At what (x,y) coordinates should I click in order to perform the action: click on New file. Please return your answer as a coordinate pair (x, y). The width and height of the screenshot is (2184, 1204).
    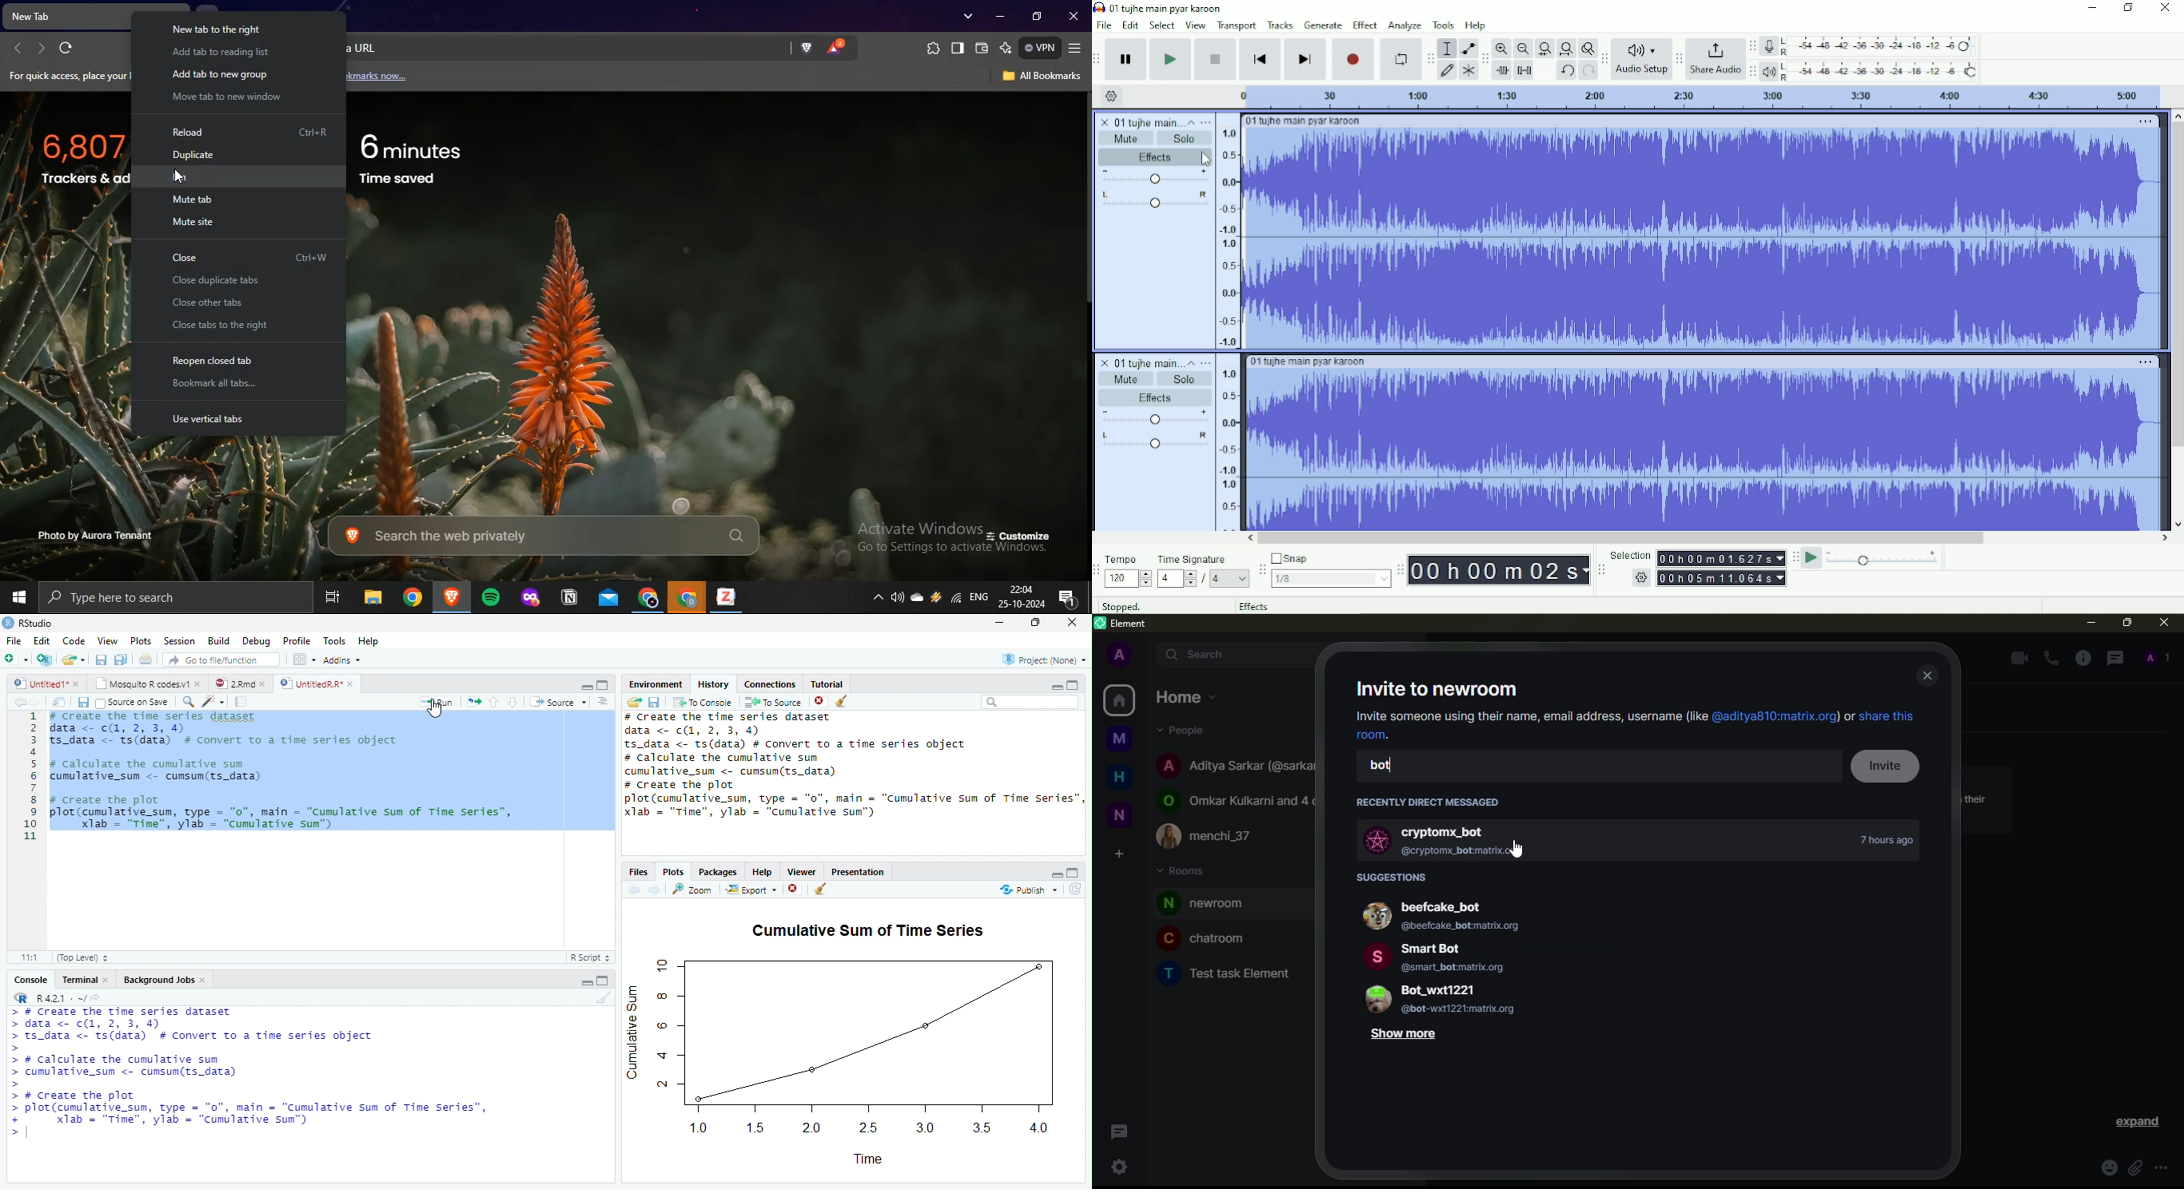
    Looking at the image, I should click on (16, 659).